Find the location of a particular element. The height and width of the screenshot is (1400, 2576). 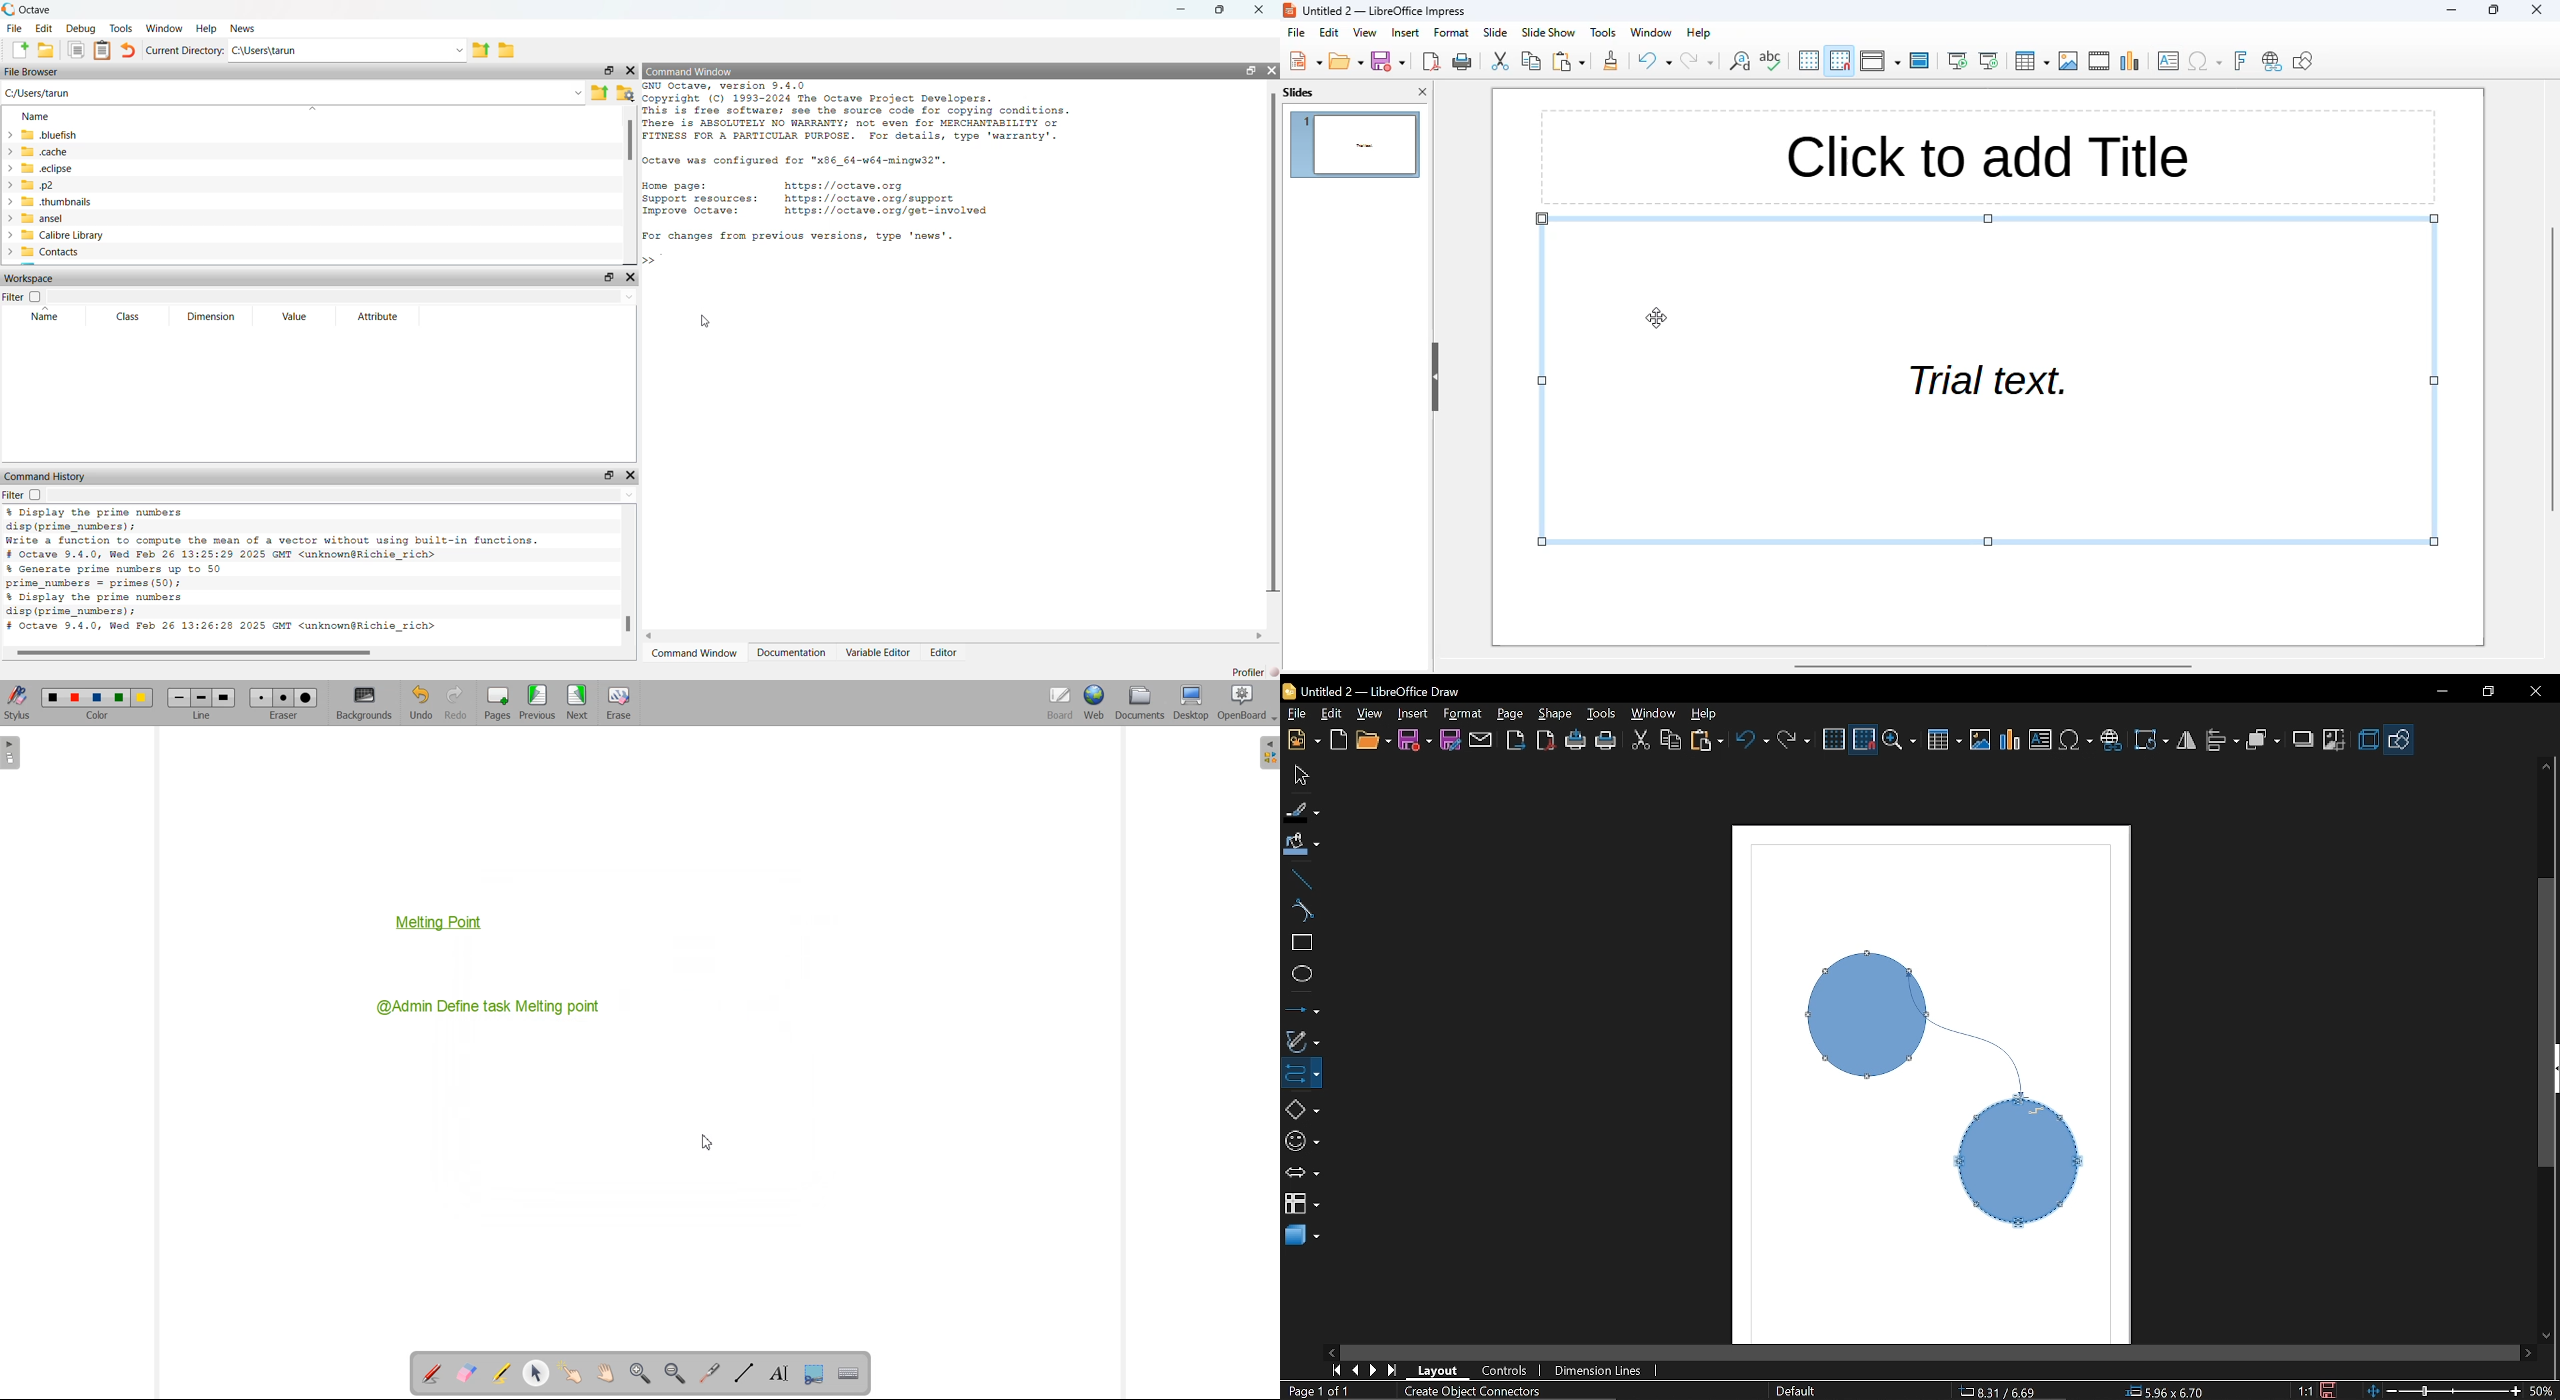

Fill color is located at coordinates (1300, 849).